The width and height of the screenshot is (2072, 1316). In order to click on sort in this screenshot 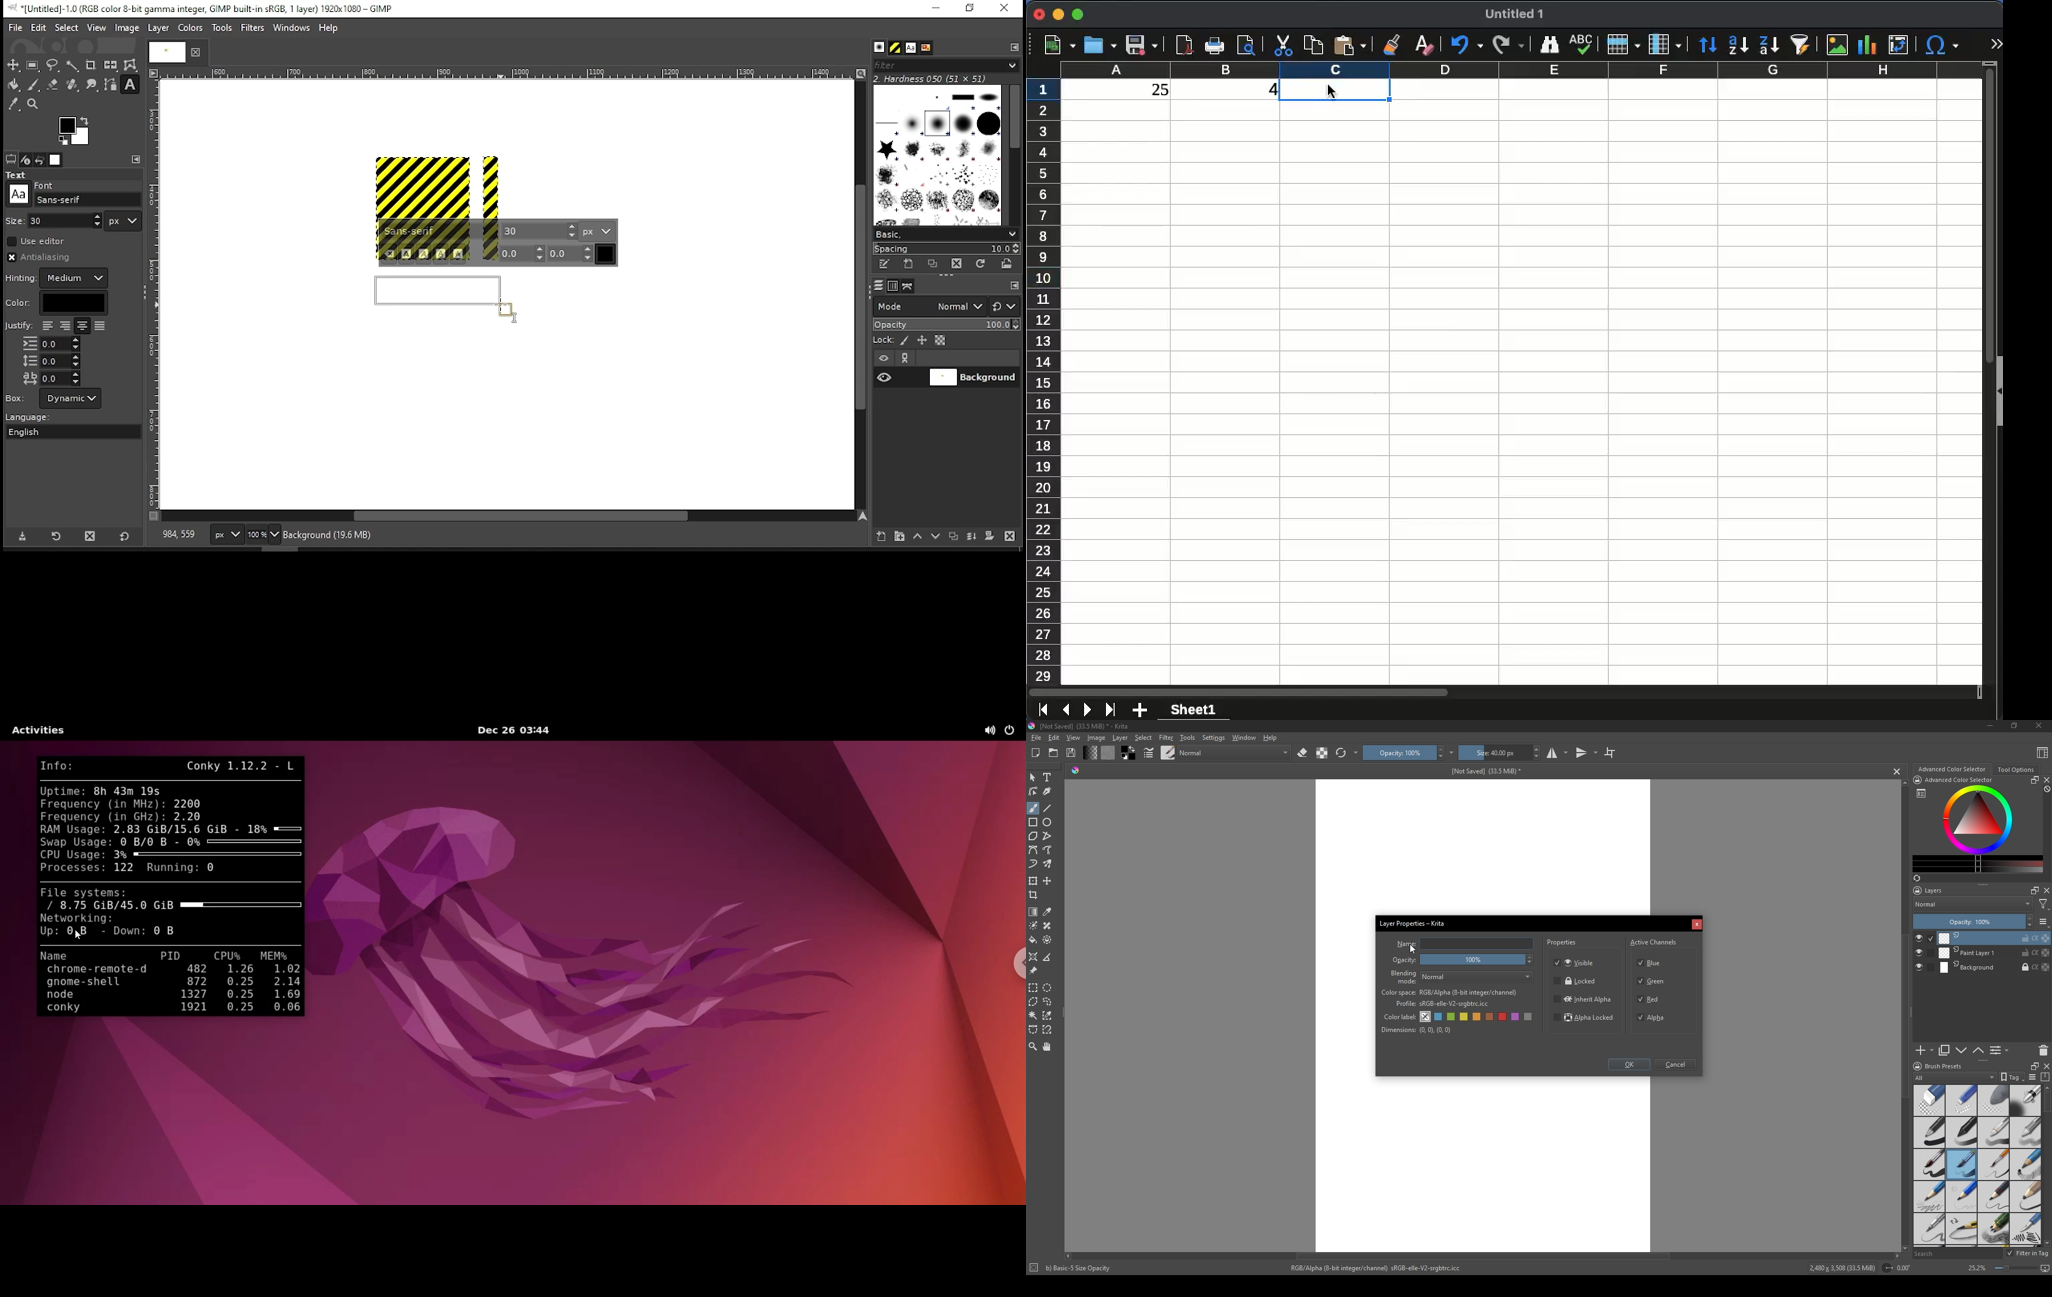, I will do `click(1710, 45)`.